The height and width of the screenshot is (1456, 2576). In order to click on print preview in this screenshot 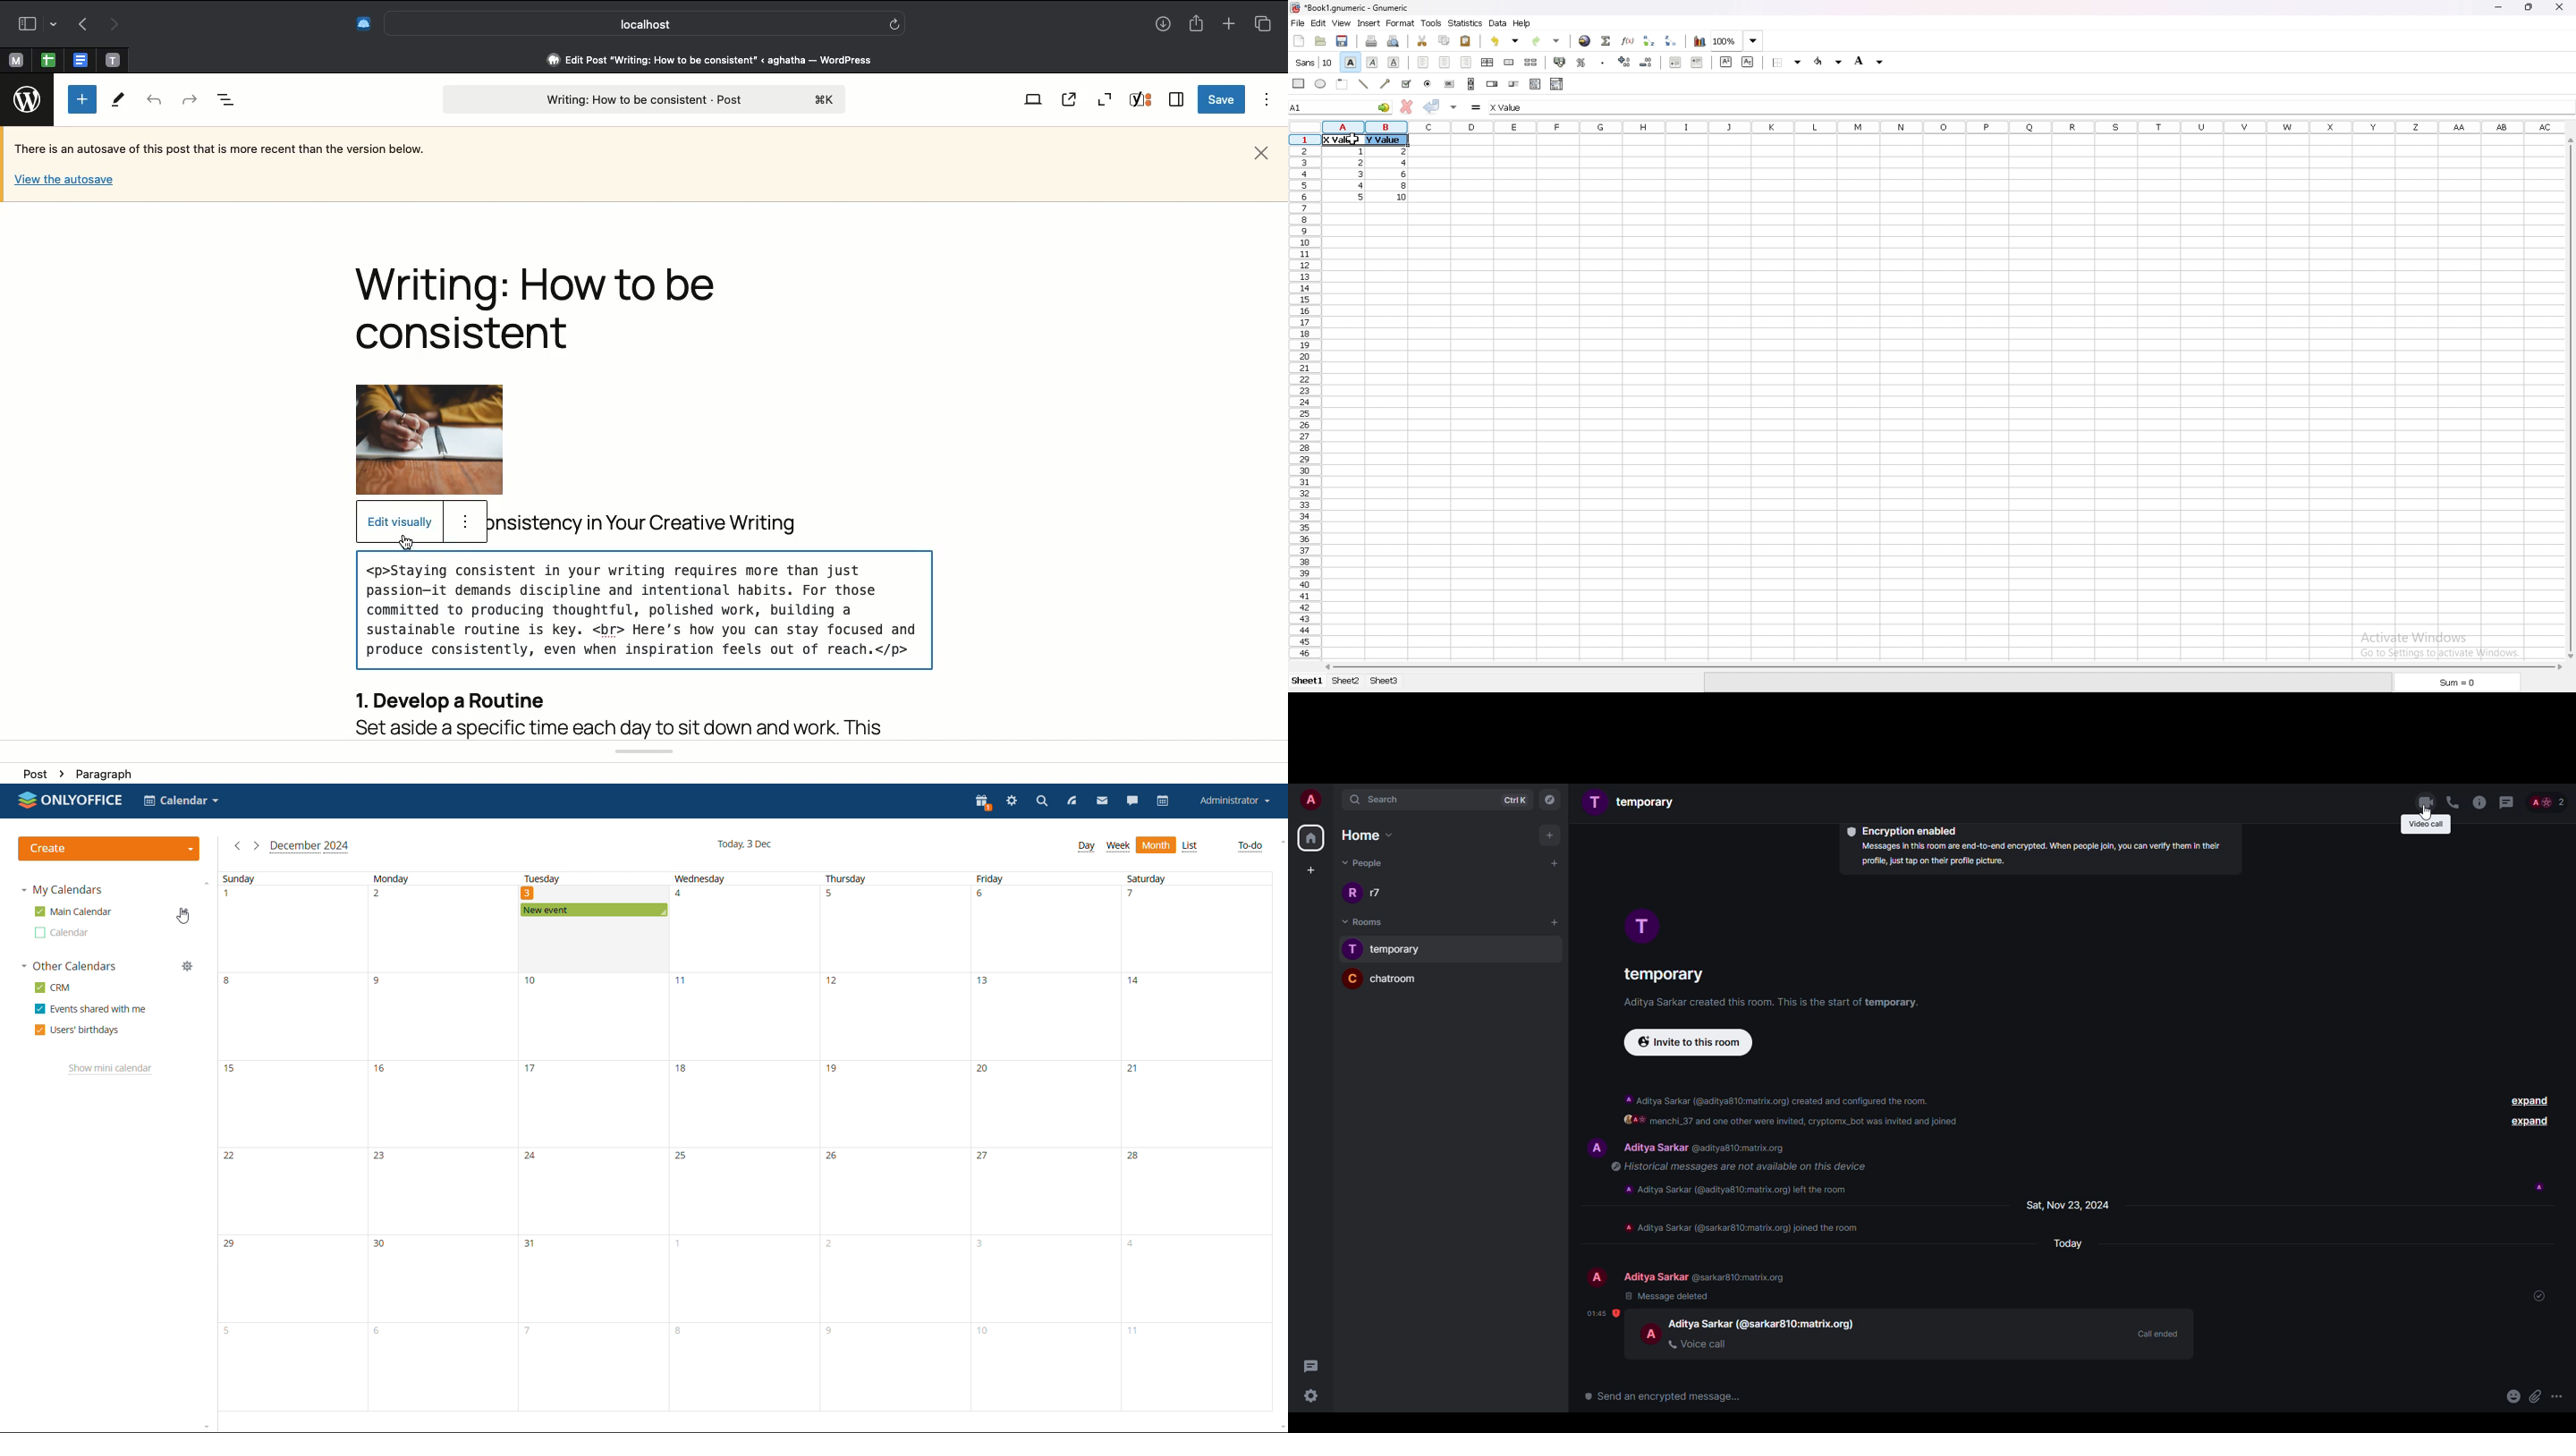, I will do `click(1394, 41)`.